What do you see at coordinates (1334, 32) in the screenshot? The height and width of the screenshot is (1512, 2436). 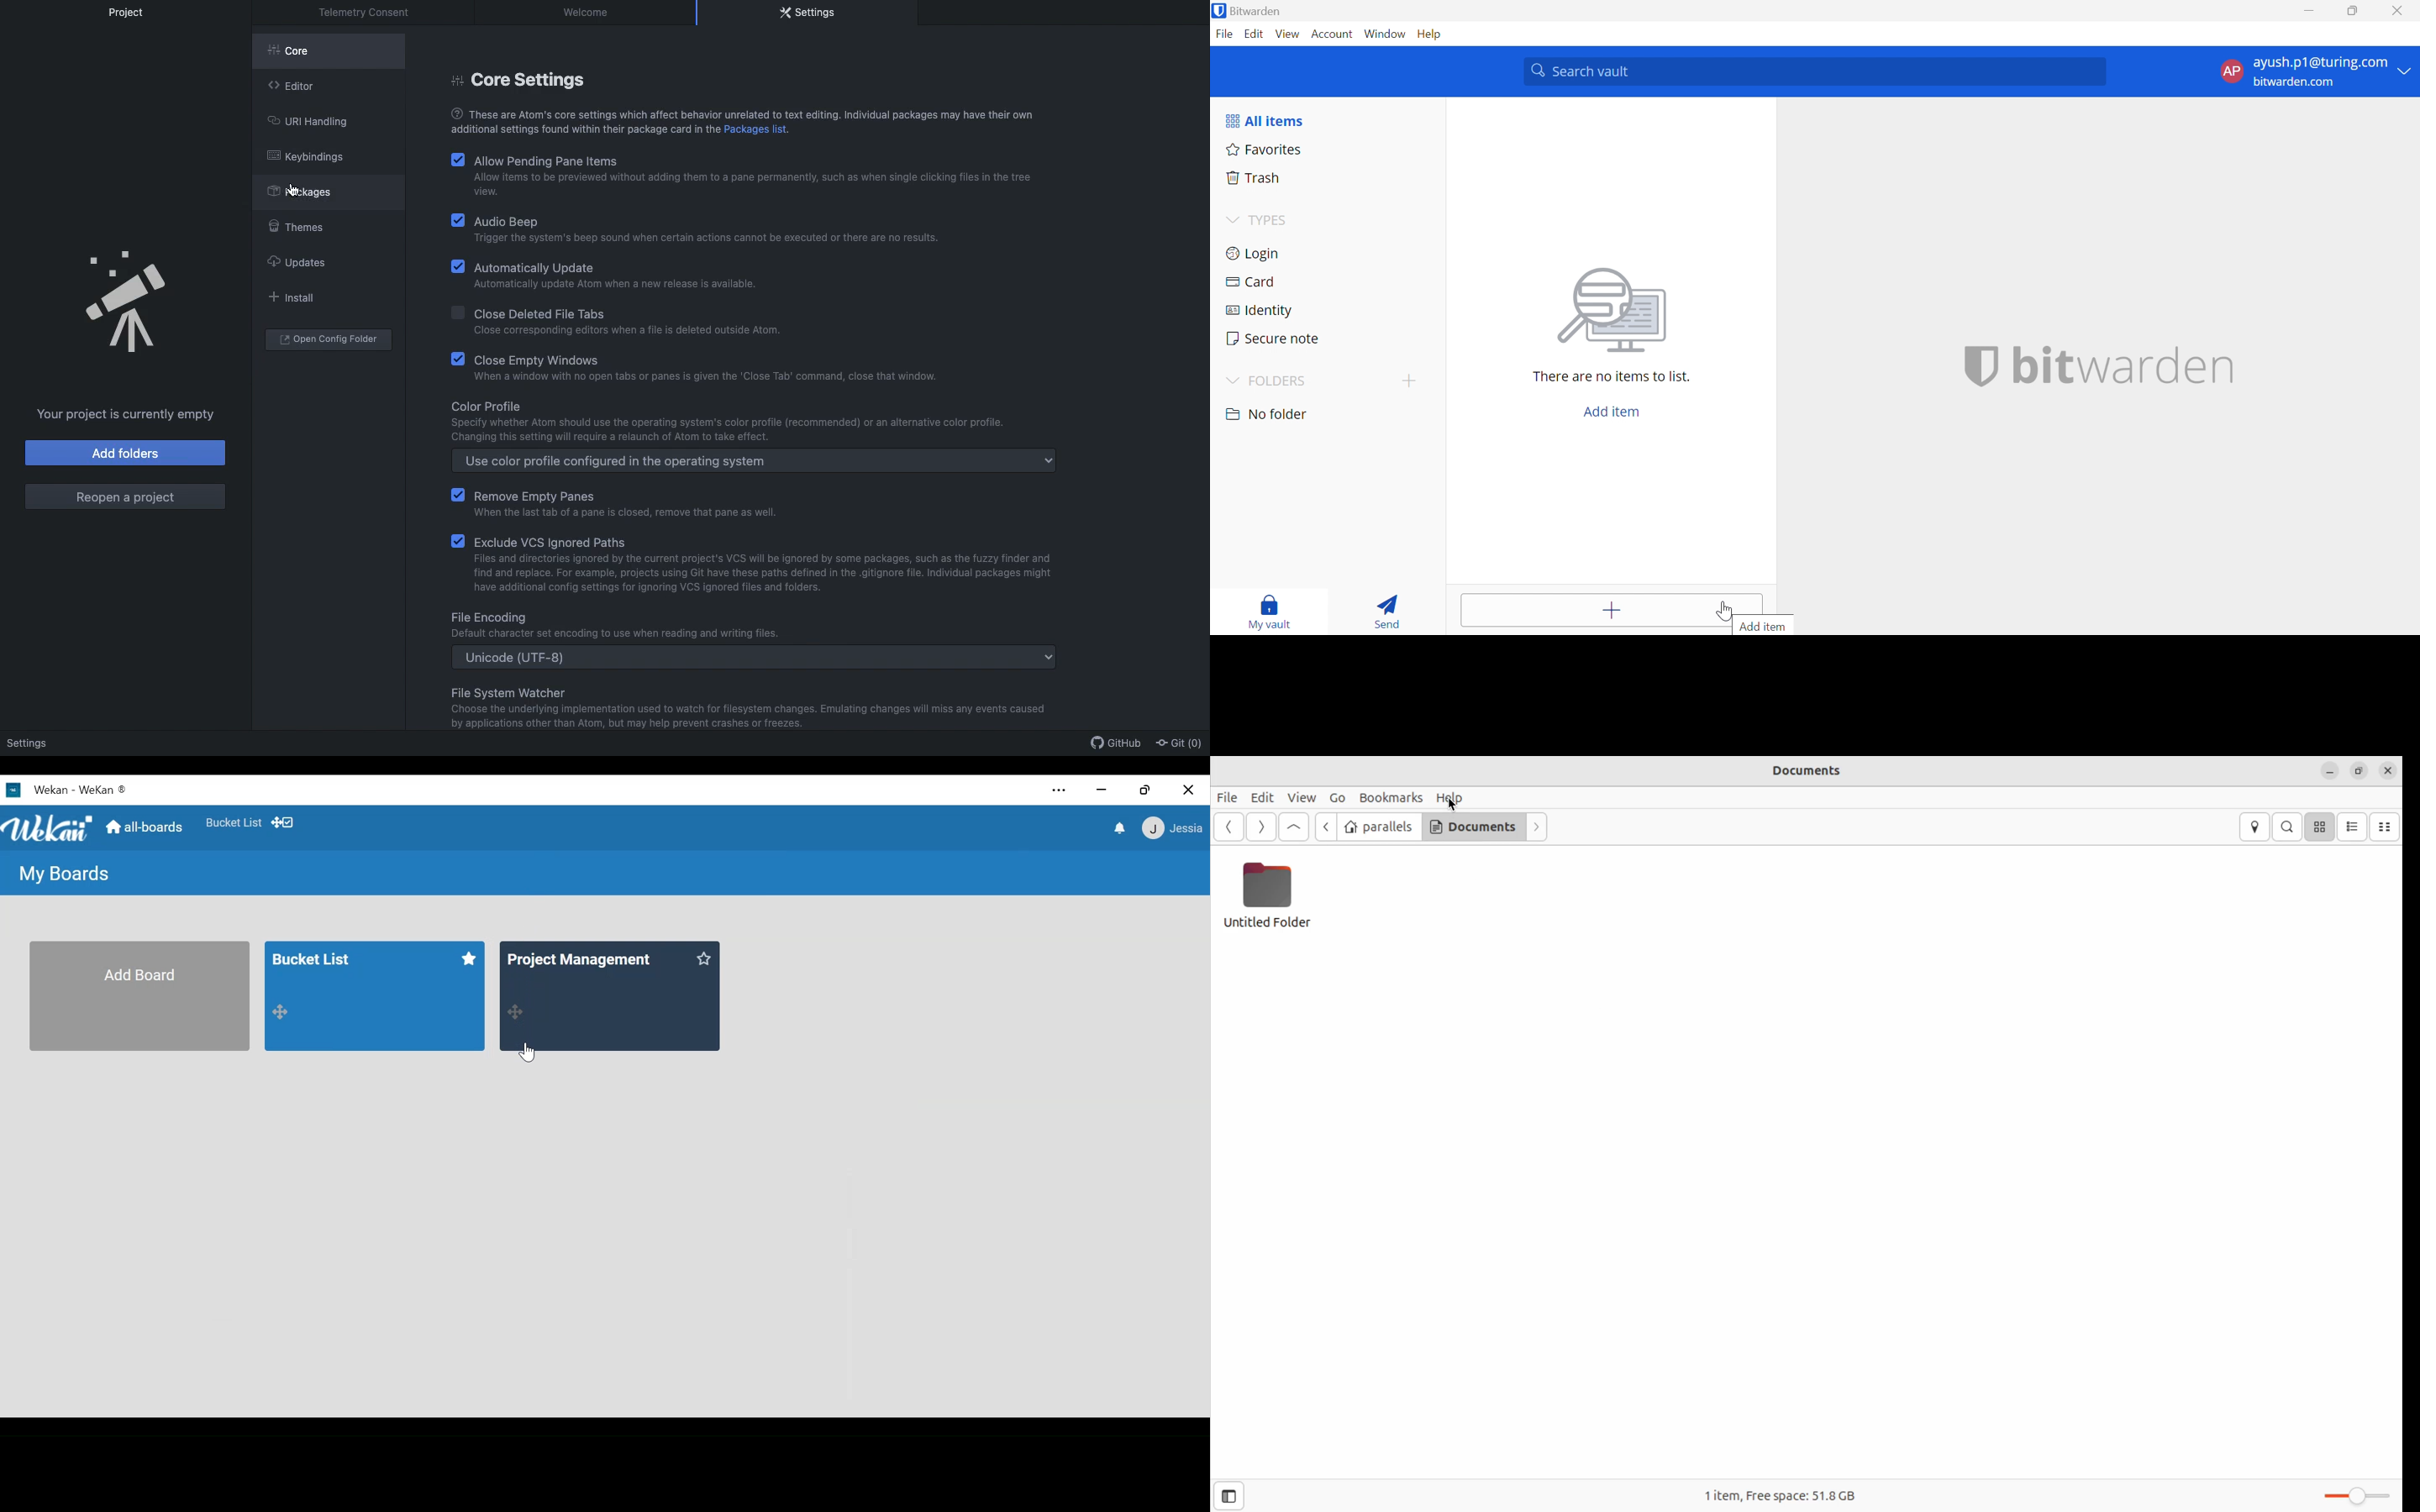 I see `Account` at bounding box center [1334, 32].